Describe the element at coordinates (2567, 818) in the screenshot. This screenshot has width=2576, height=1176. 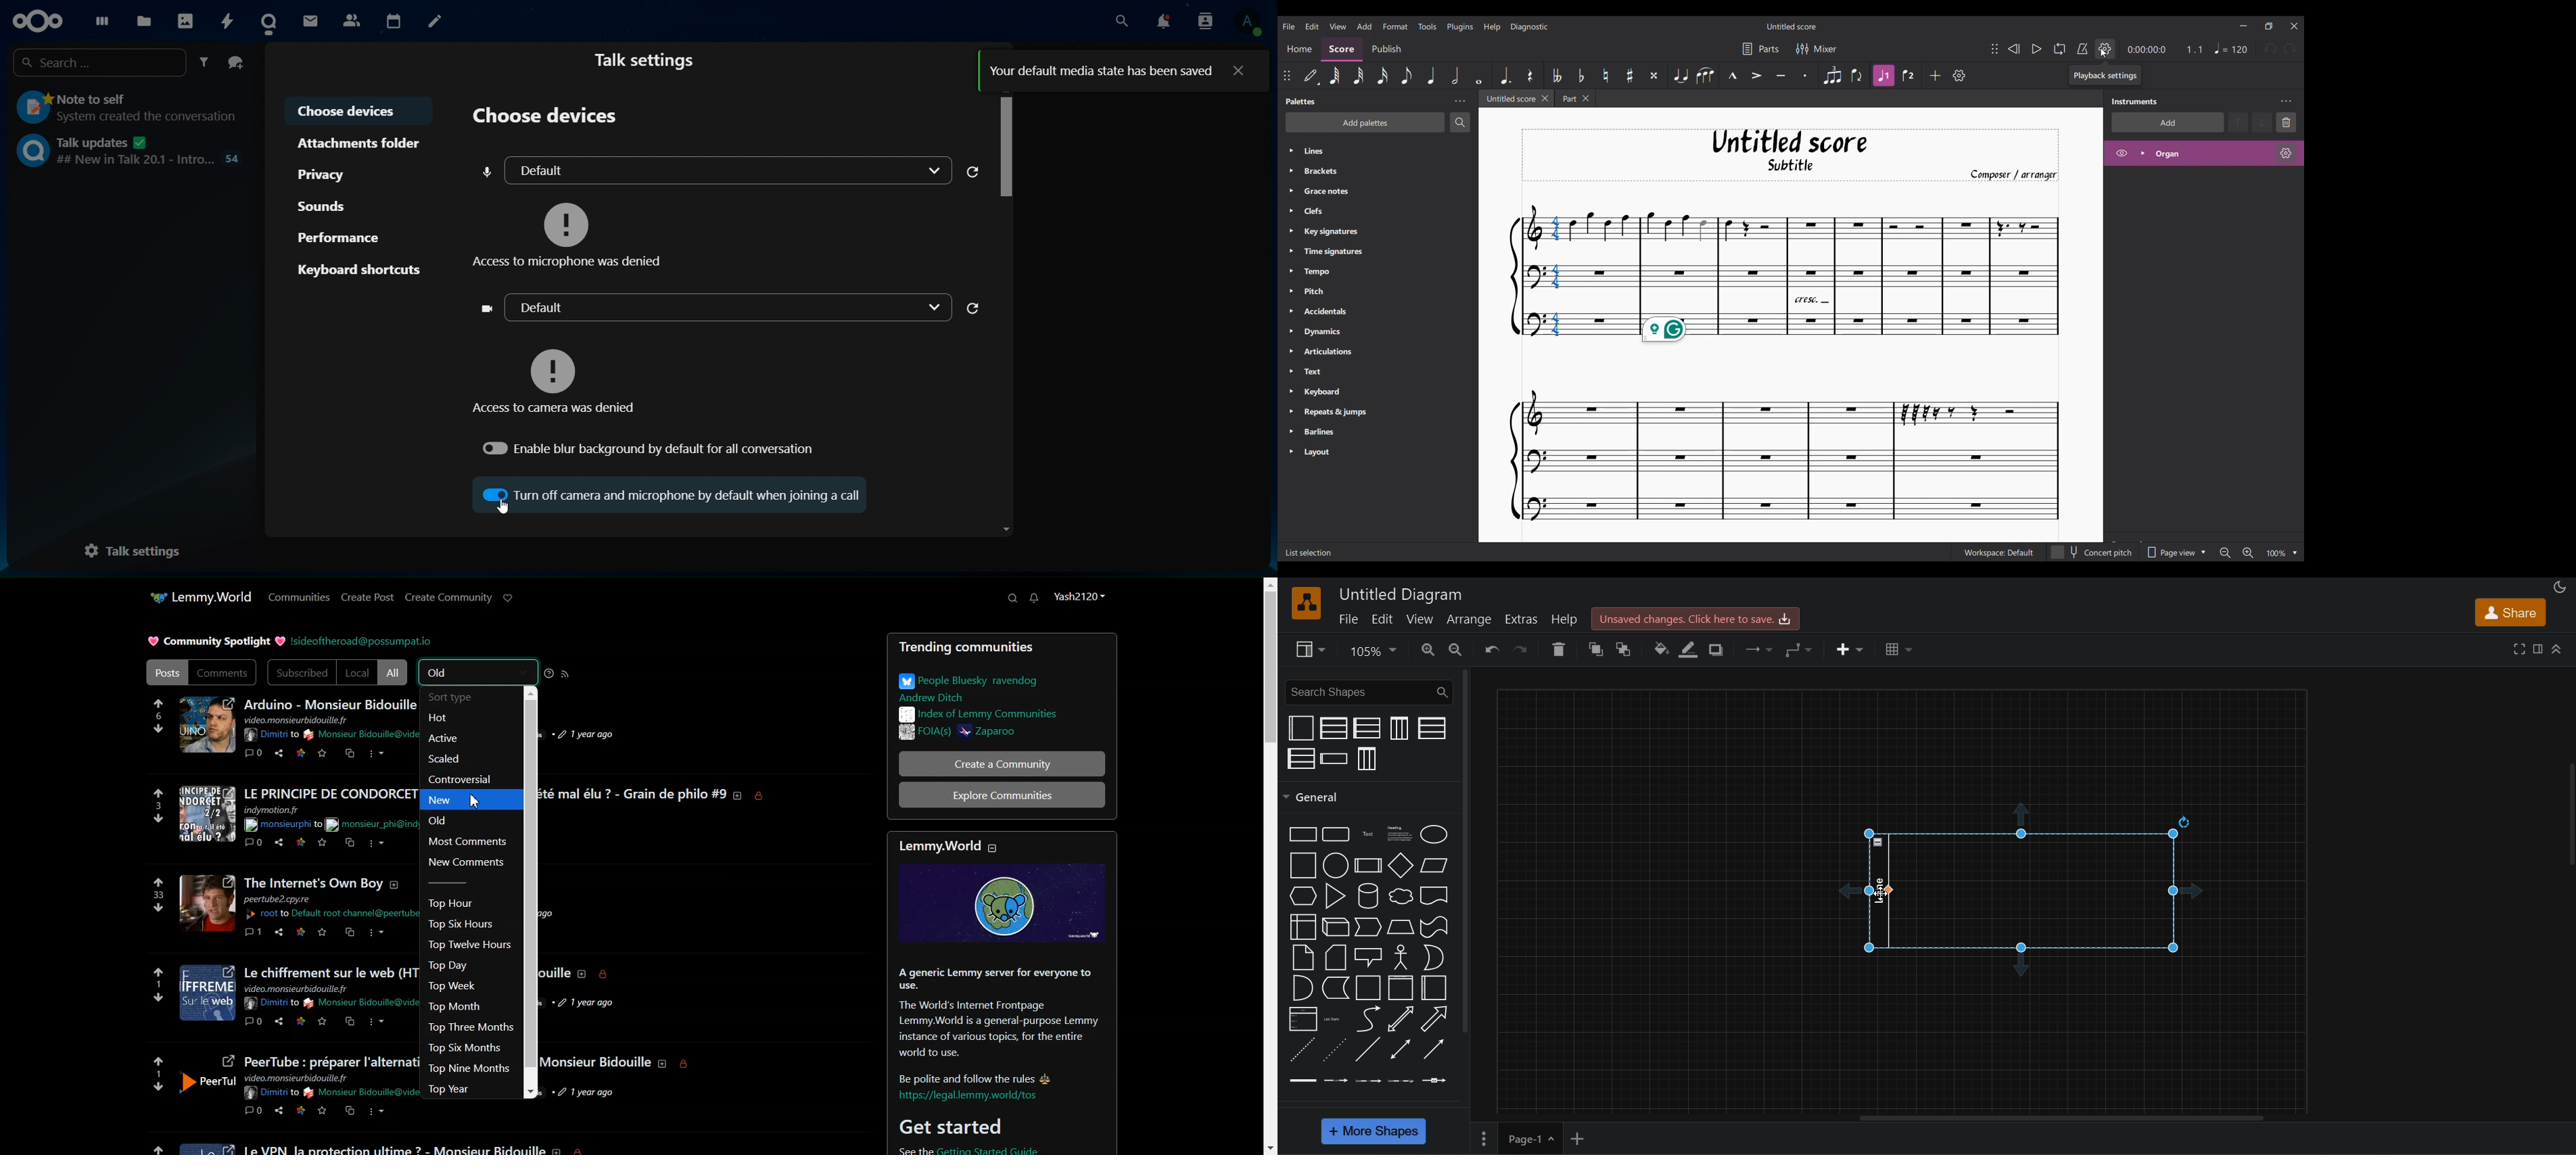
I see `collapse` at that location.